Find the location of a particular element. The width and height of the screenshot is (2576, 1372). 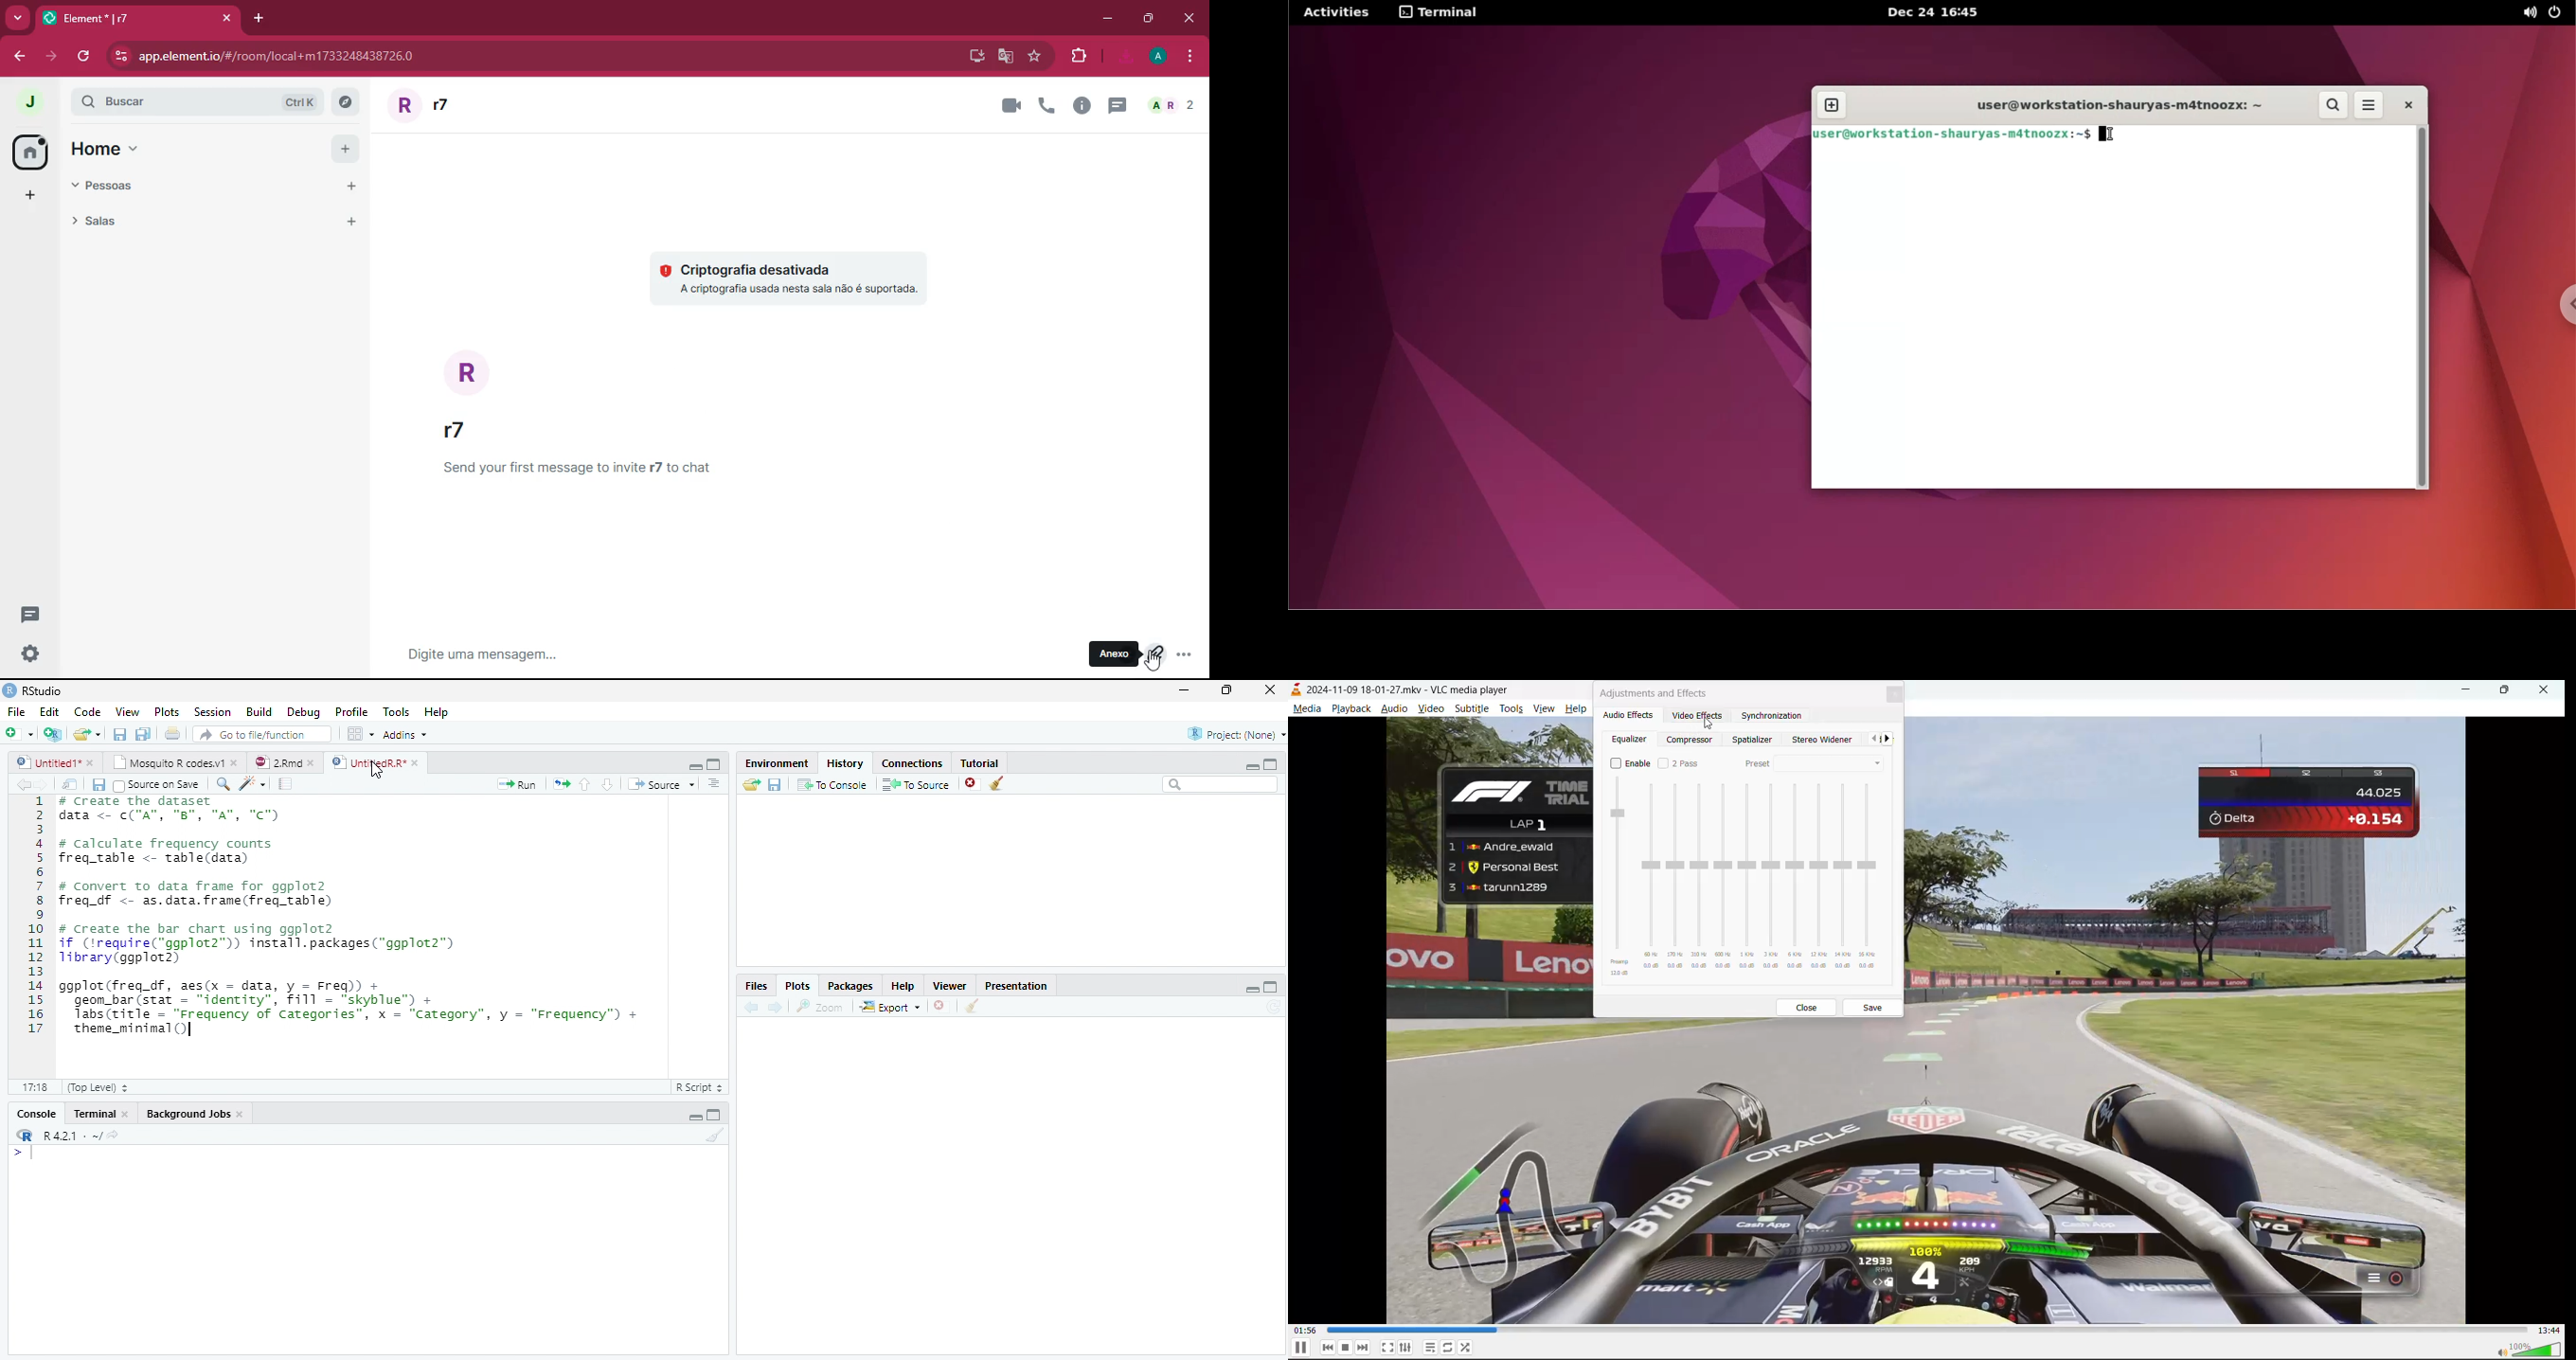

Go ro file/function is located at coordinates (260, 735).